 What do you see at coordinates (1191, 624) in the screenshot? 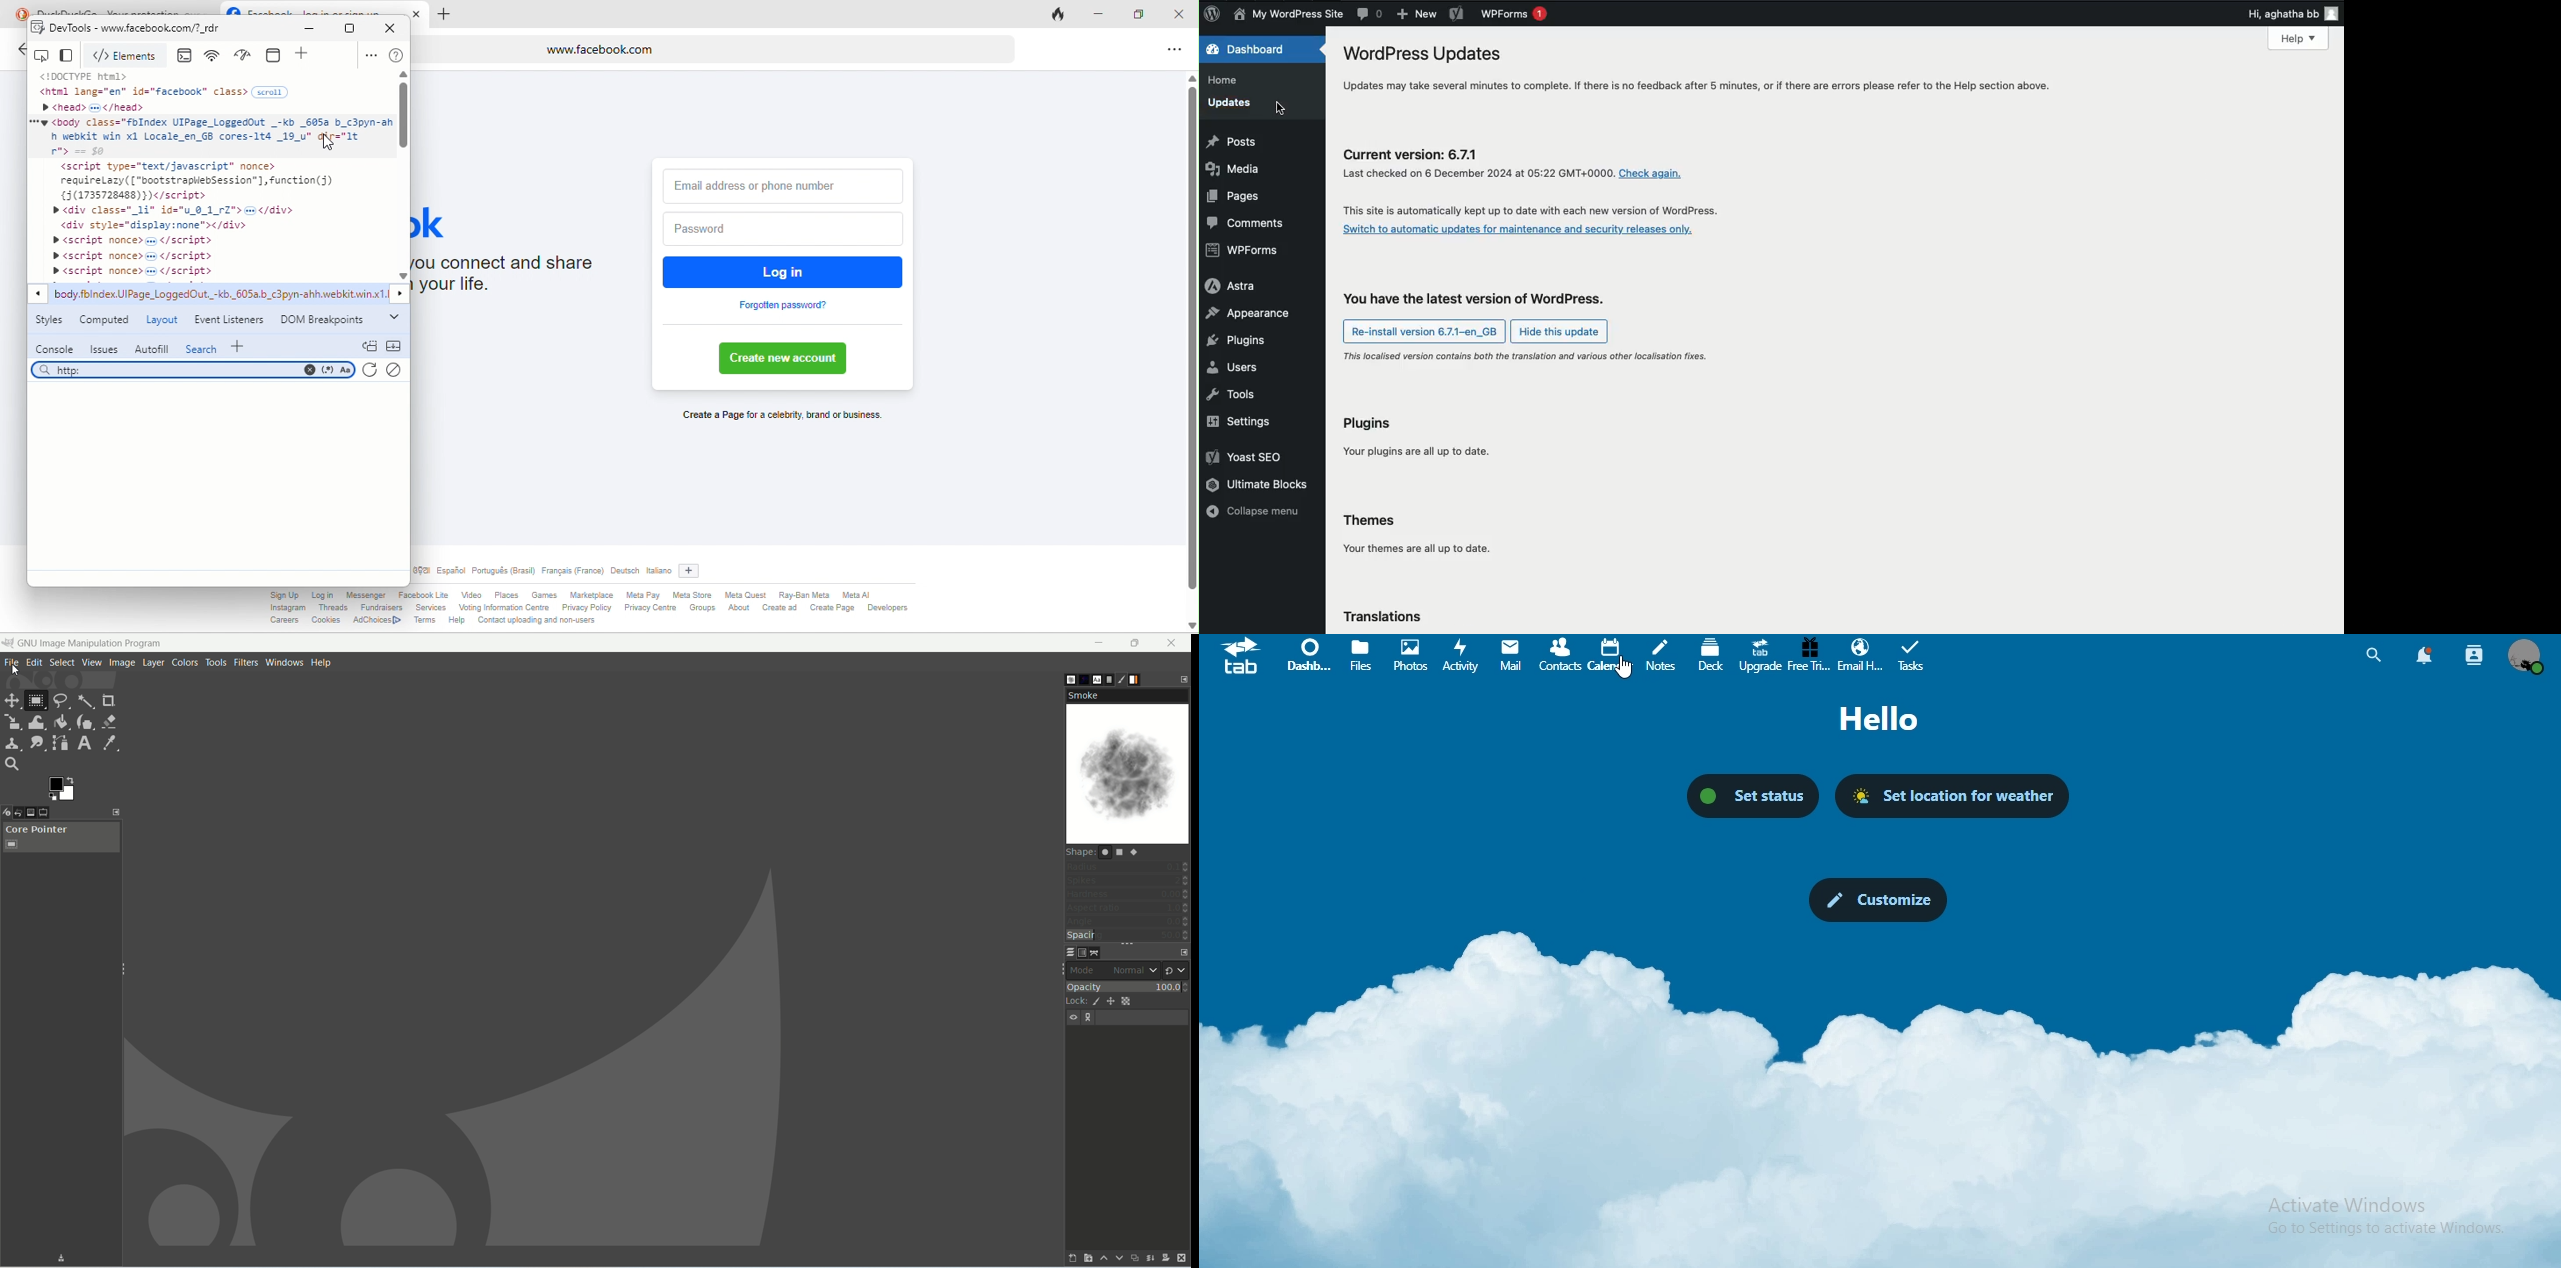
I see `scroll down` at bounding box center [1191, 624].